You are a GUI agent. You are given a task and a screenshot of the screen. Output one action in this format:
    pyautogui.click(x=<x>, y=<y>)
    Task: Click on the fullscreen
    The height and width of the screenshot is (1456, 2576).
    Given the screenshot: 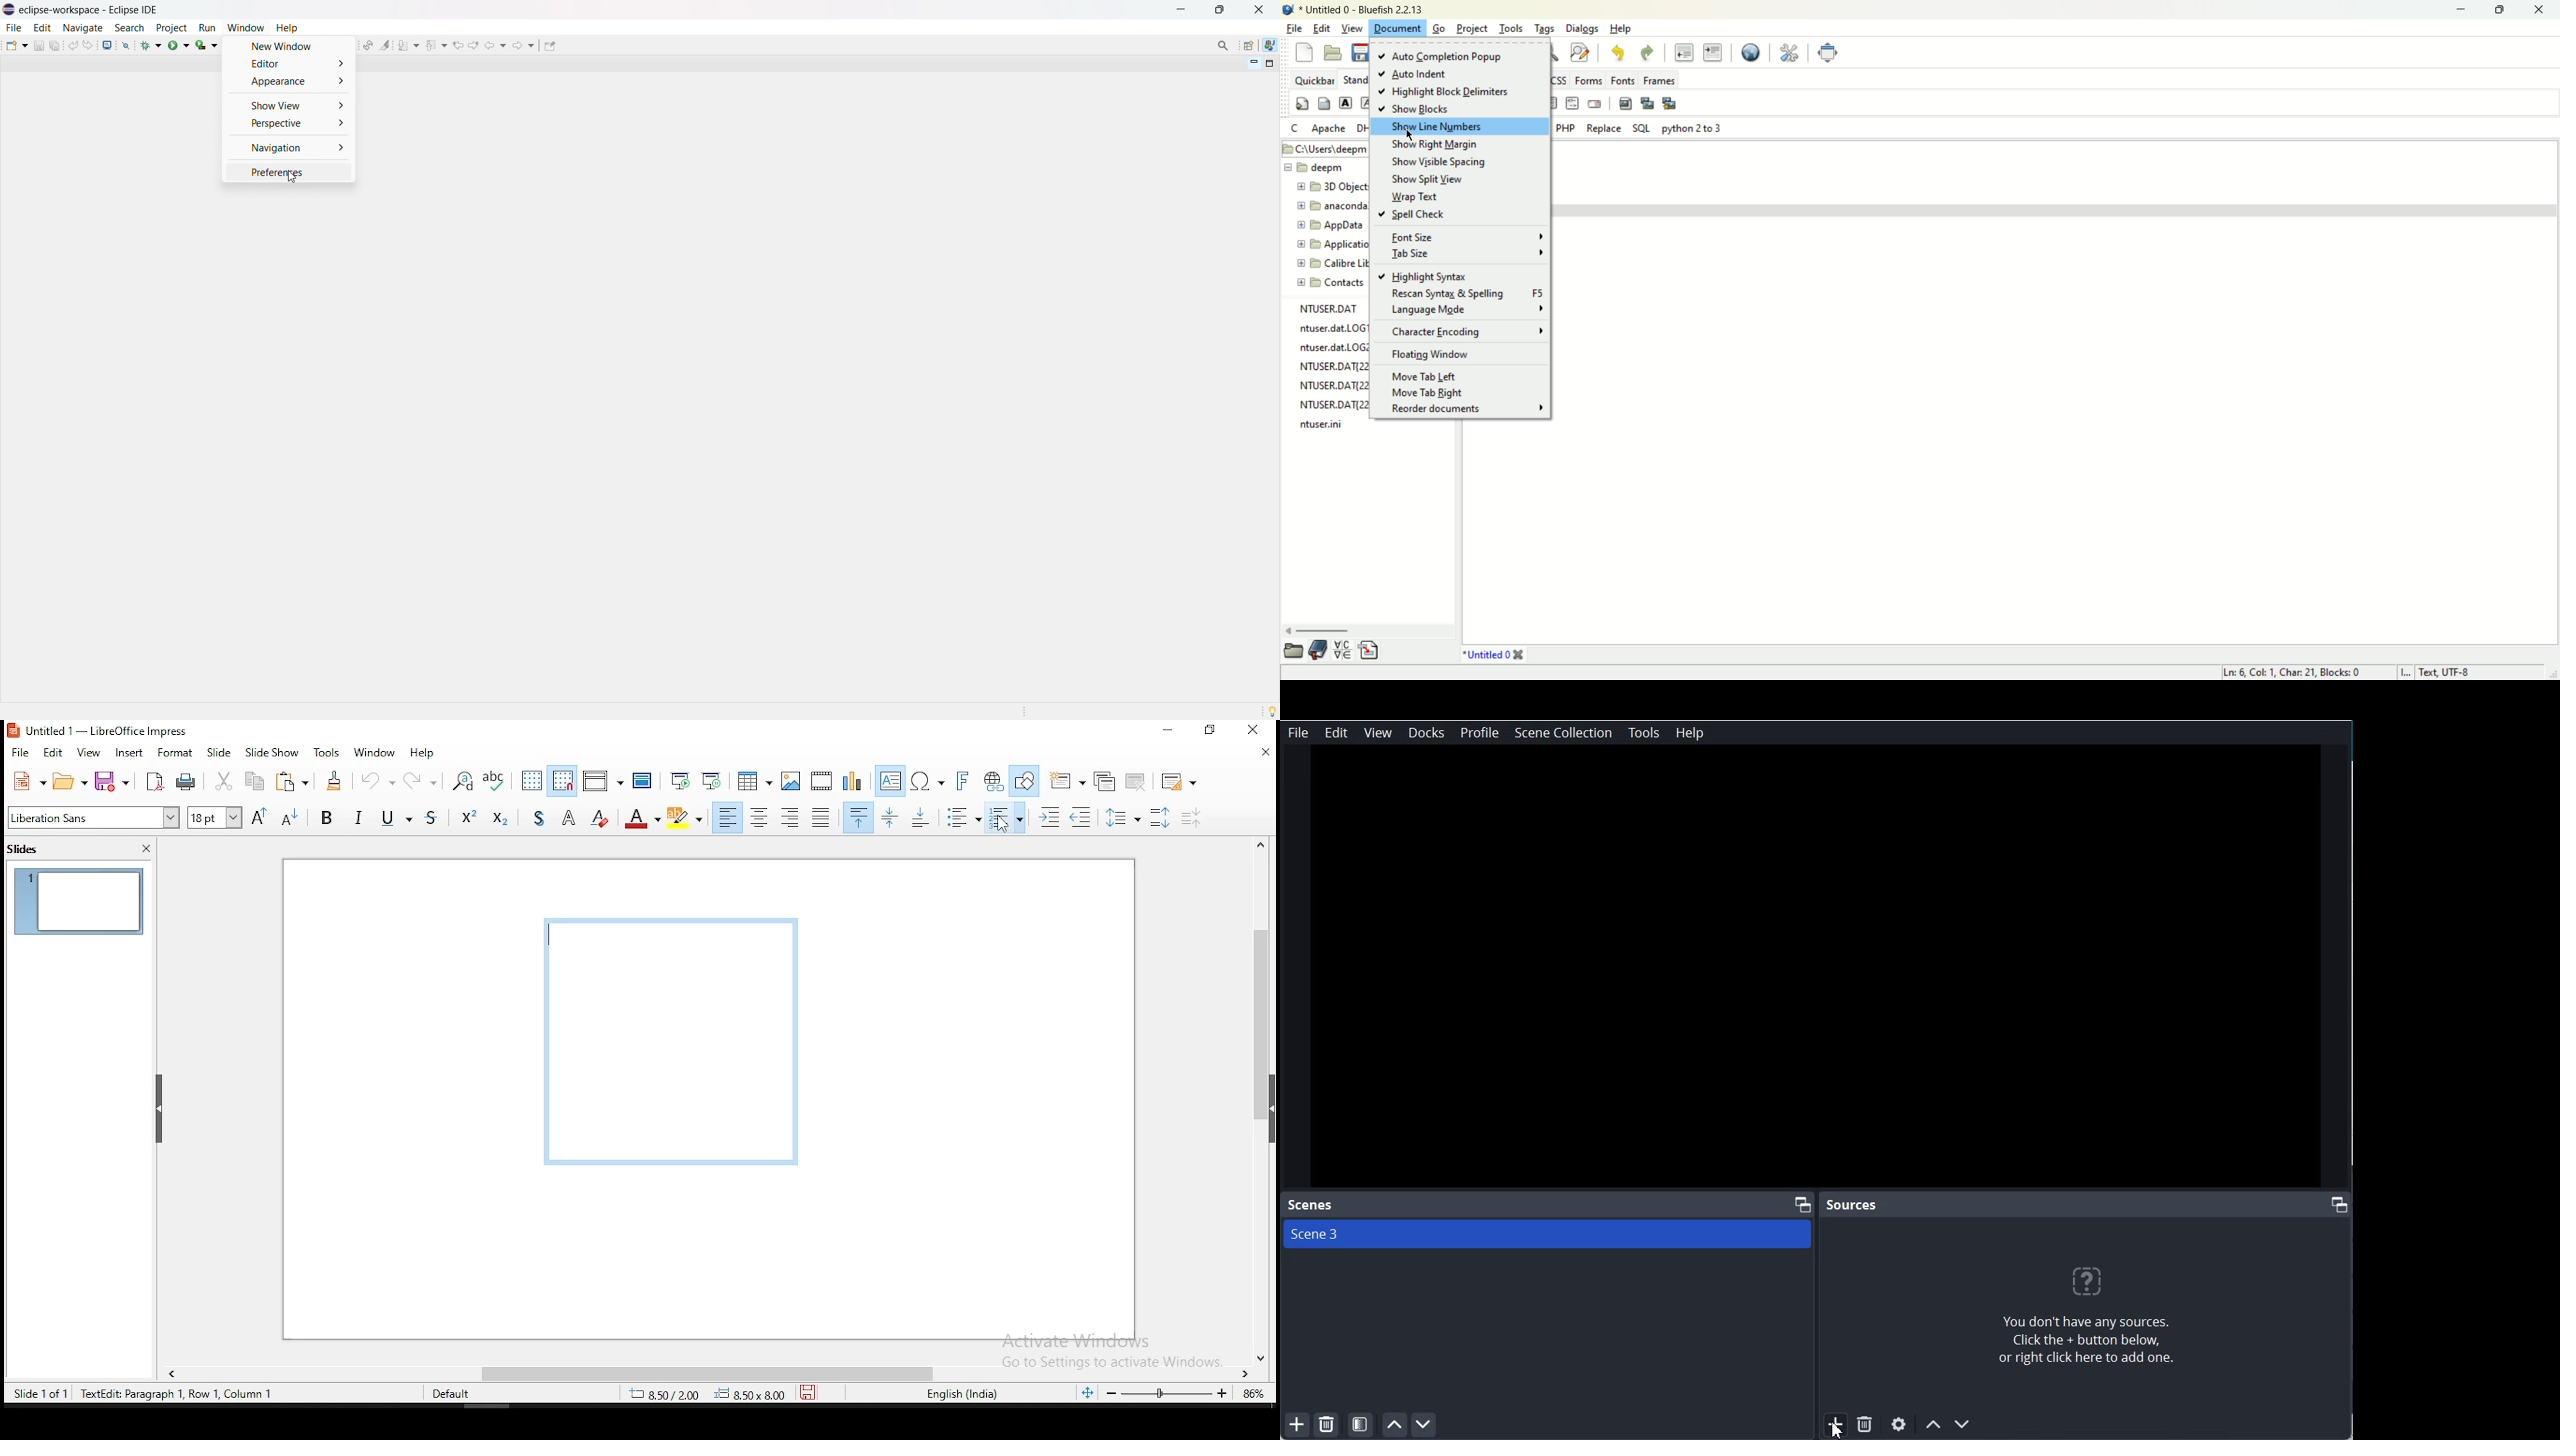 What is the action you would take?
    pyautogui.click(x=1828, y=51)
    